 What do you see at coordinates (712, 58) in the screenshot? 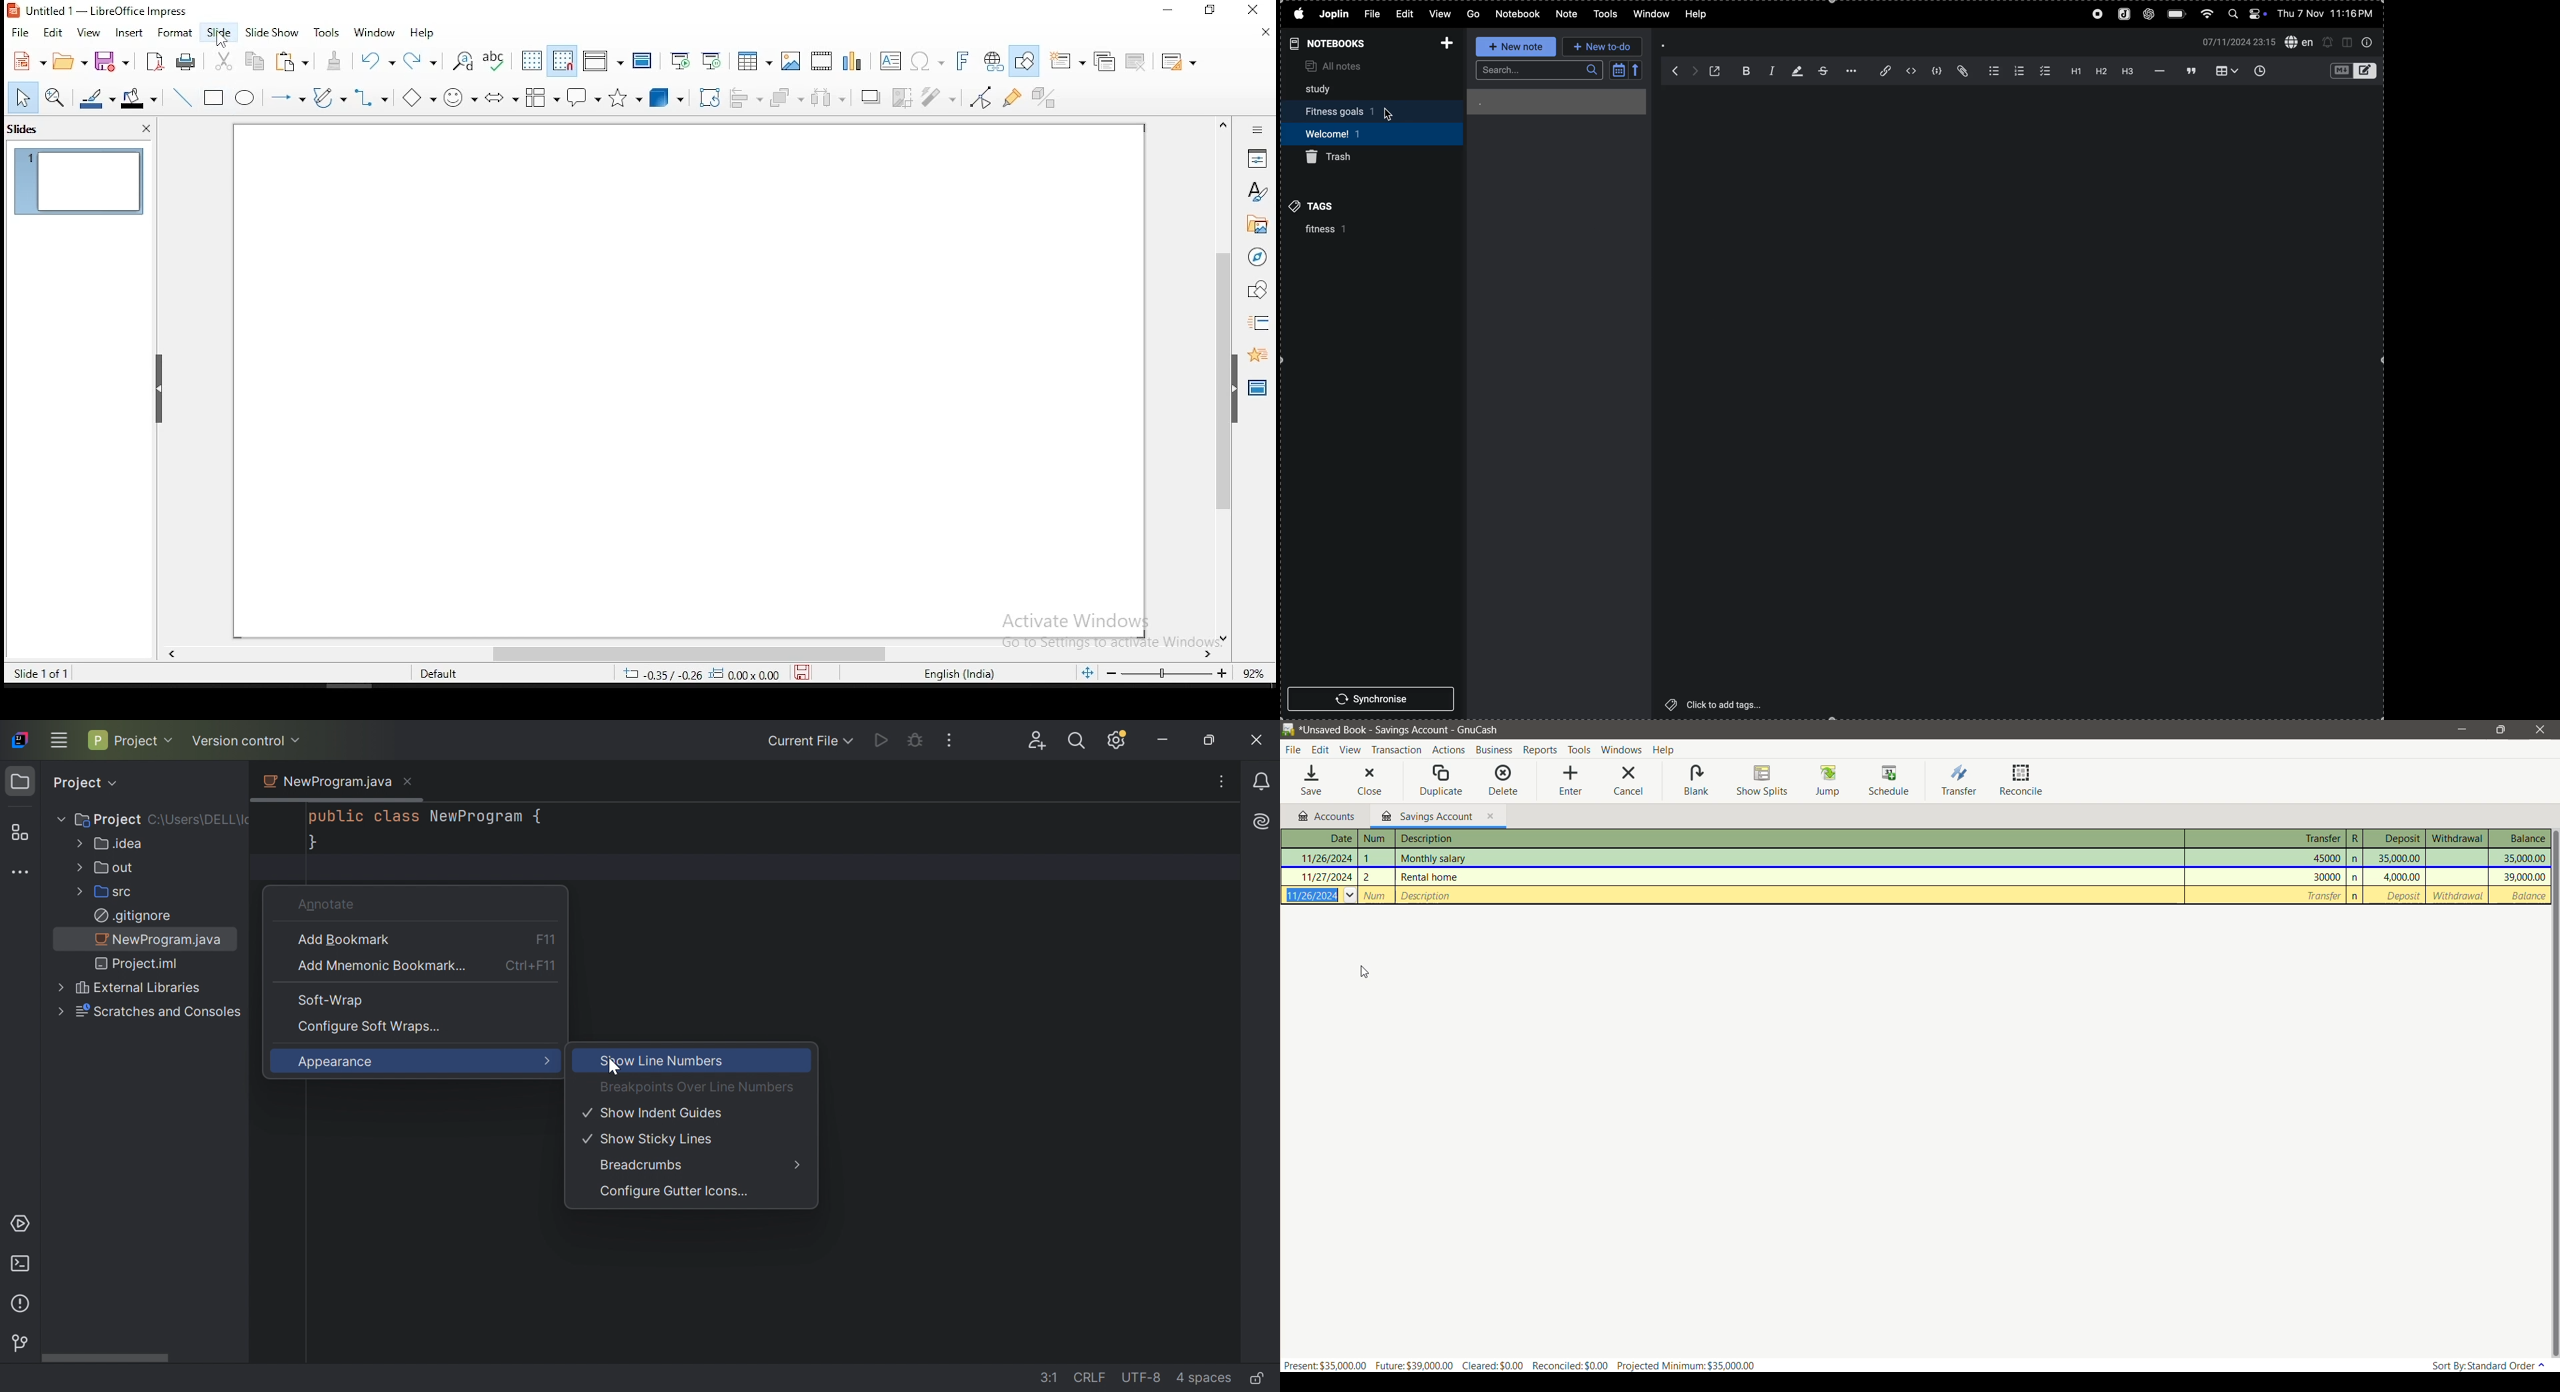
I see `start from current slide` at bounding box center [712, 58].